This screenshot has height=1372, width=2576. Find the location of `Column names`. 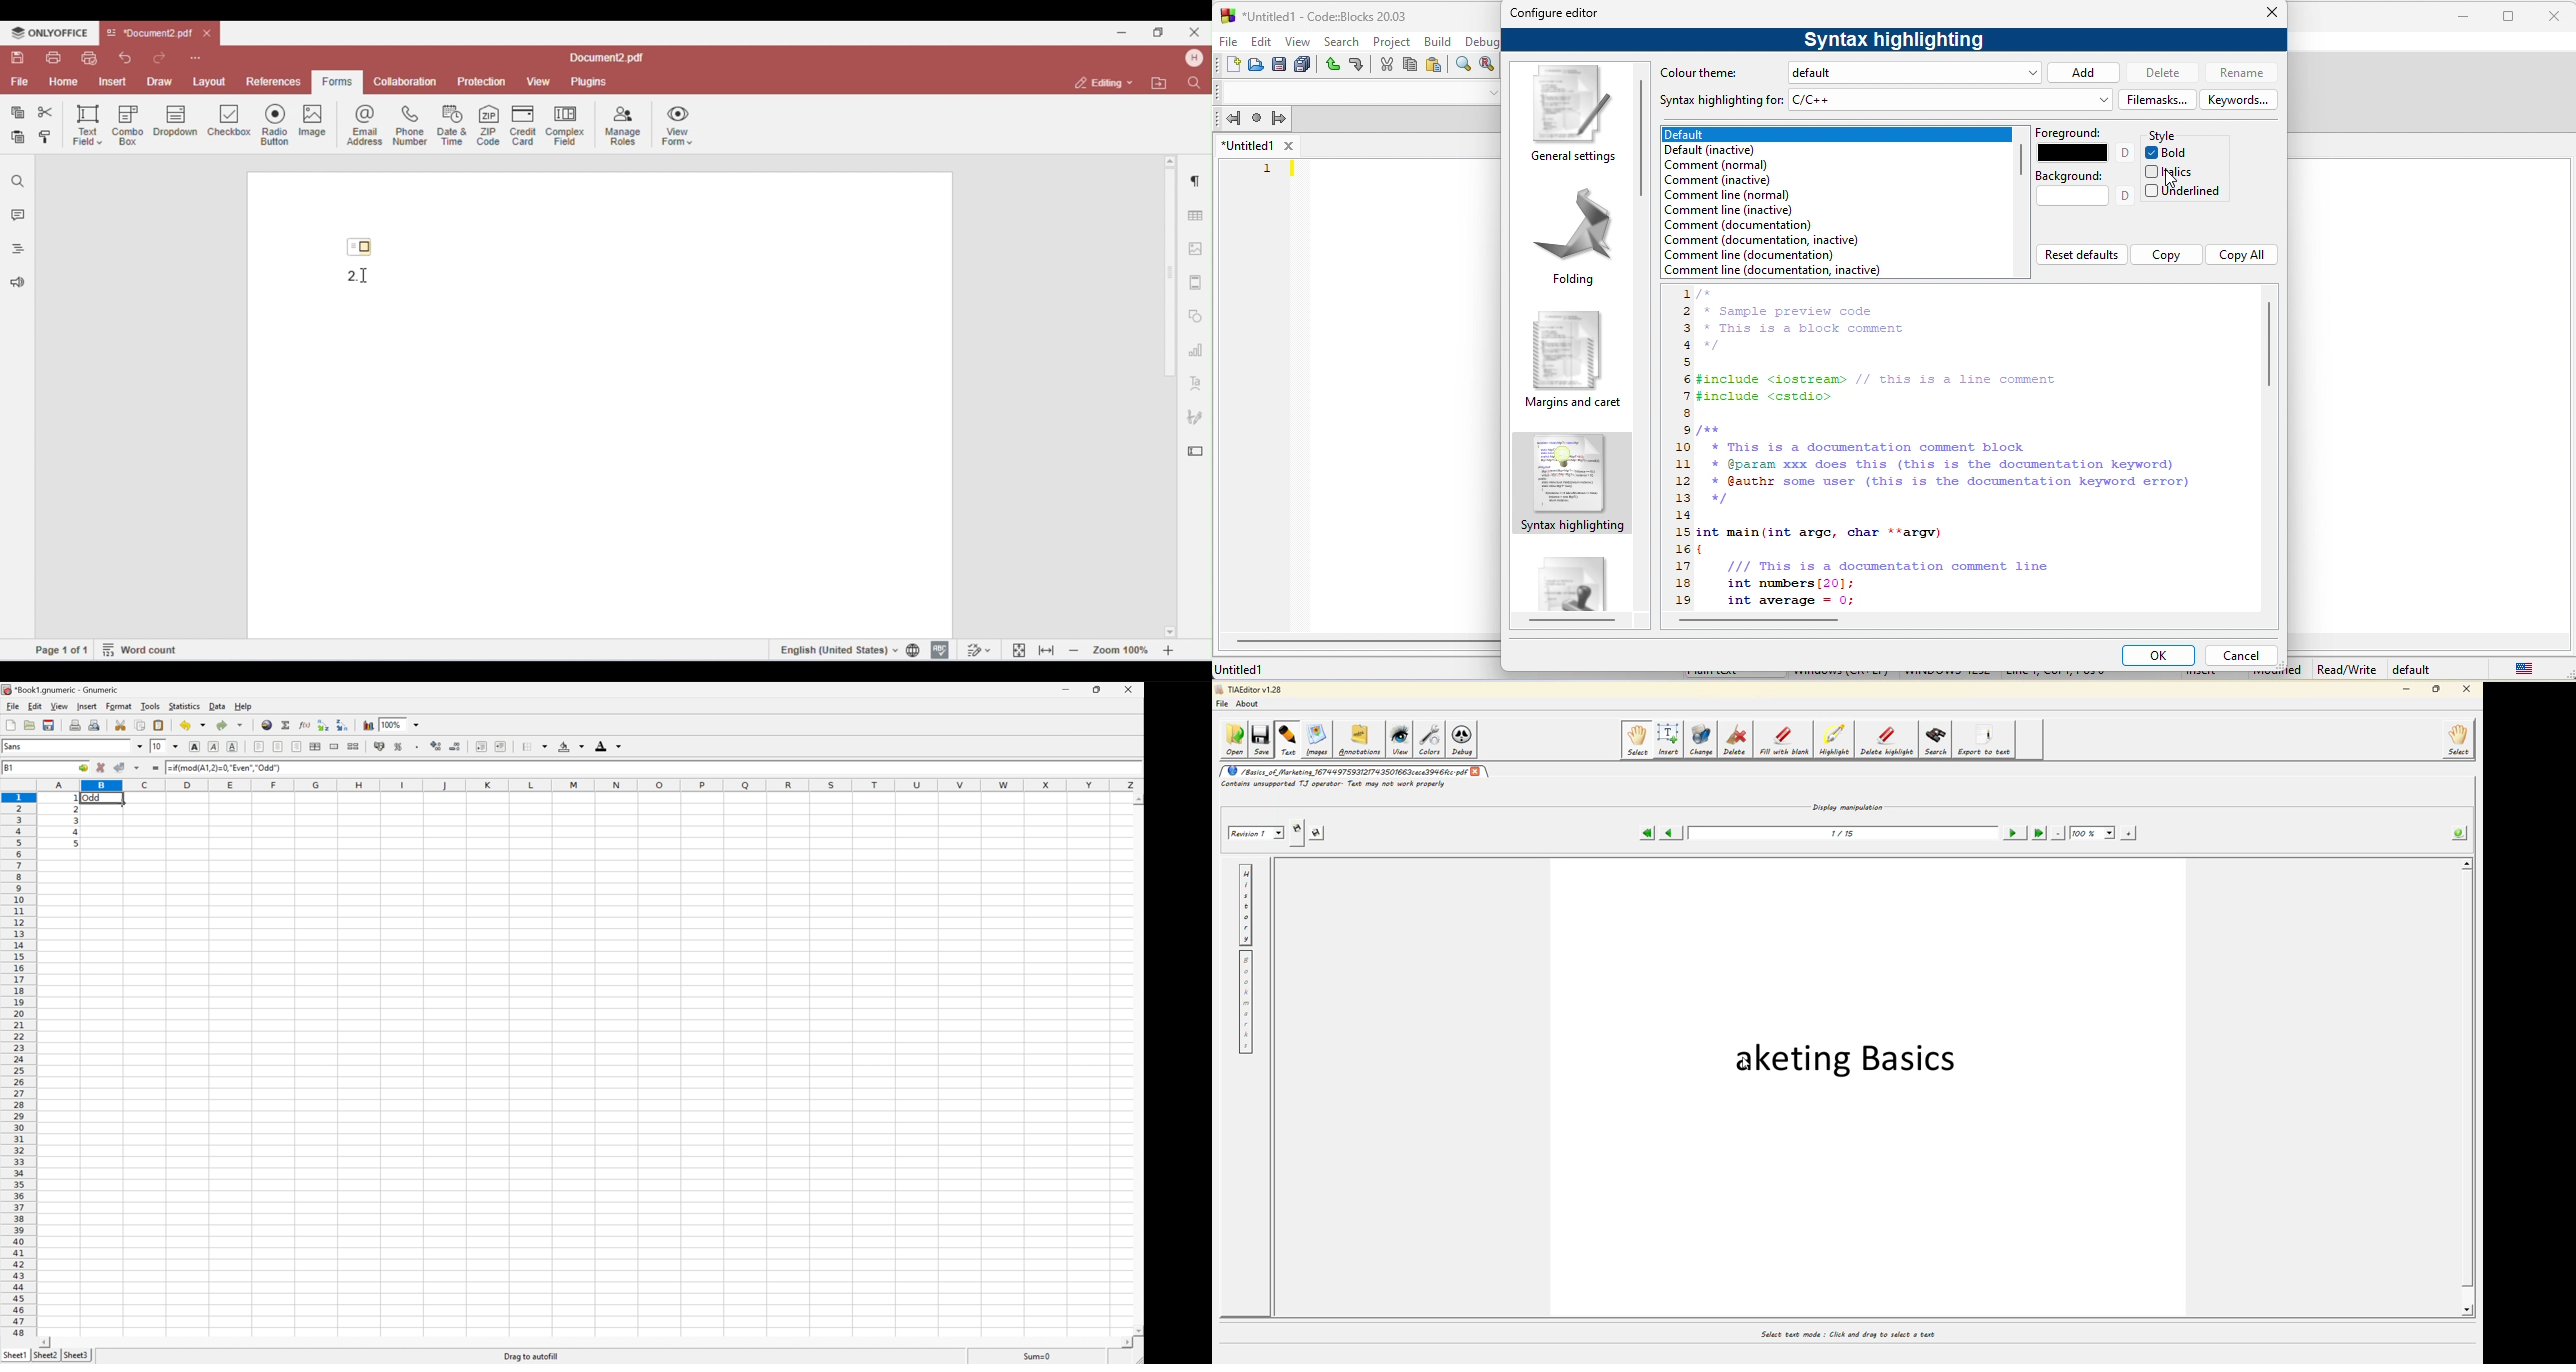

Column names is located at coordinates (590, 784).